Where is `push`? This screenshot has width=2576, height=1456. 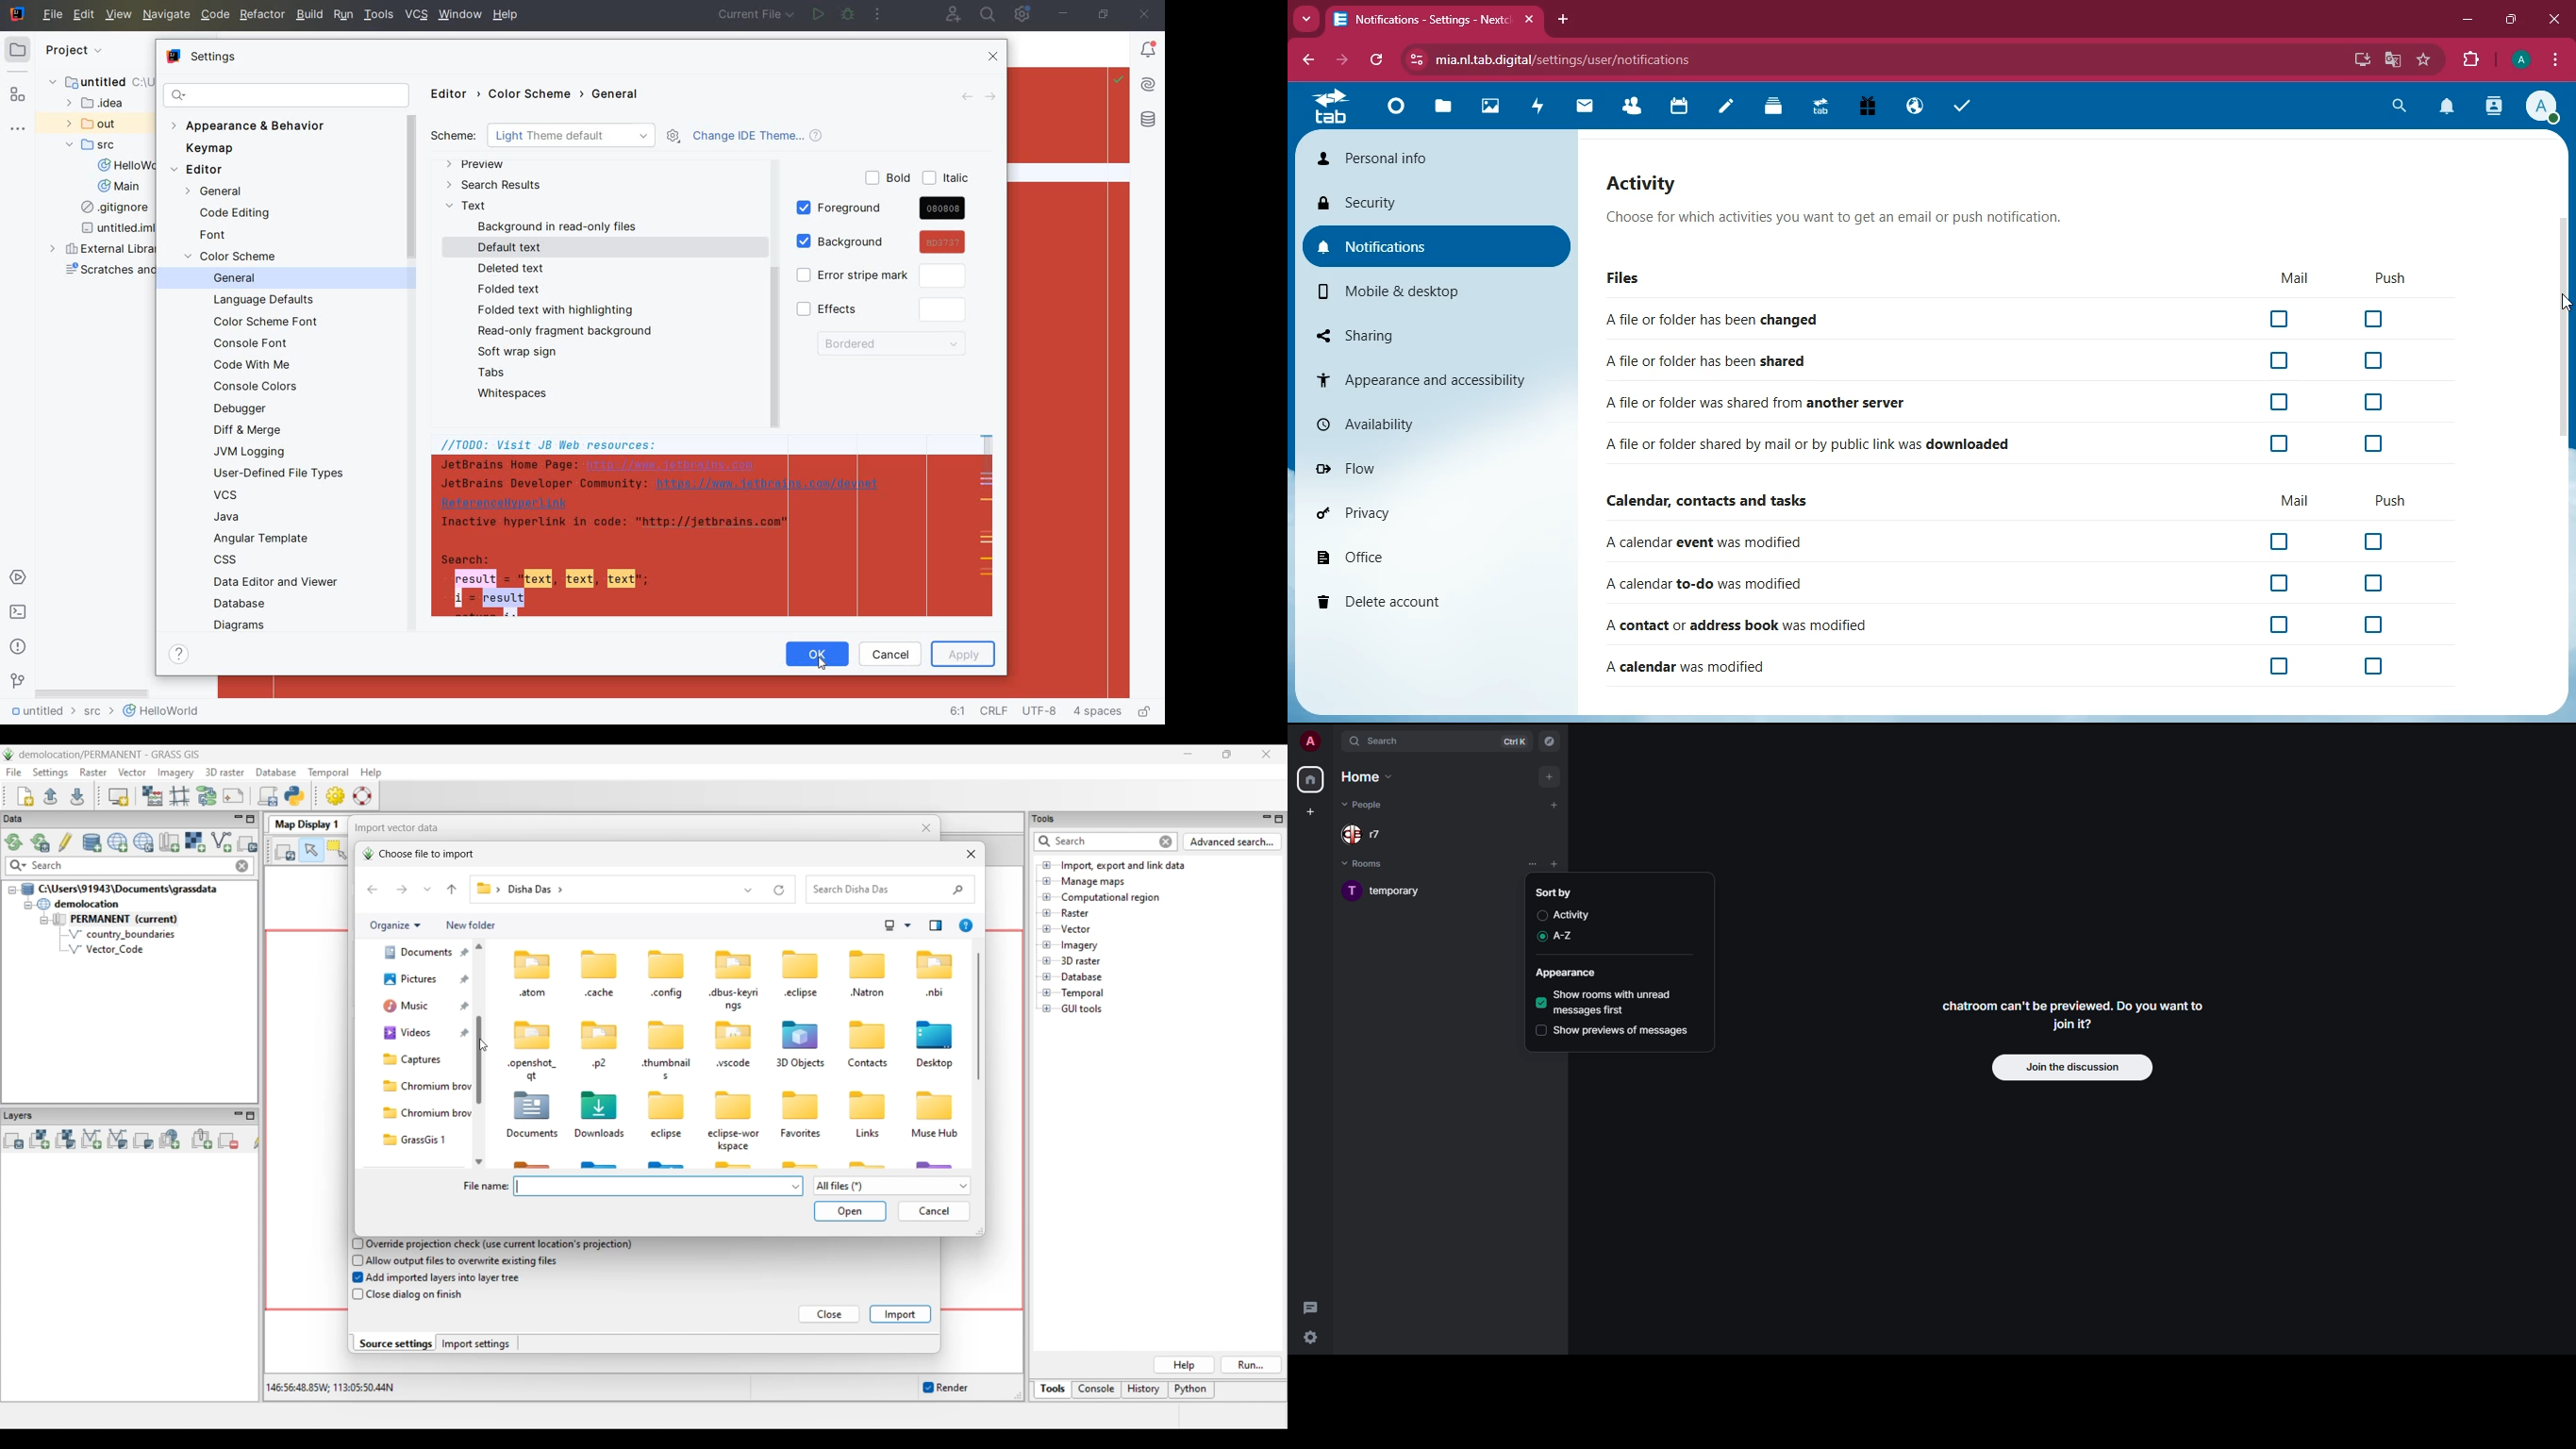
push is located at coordinates (2393, 502).